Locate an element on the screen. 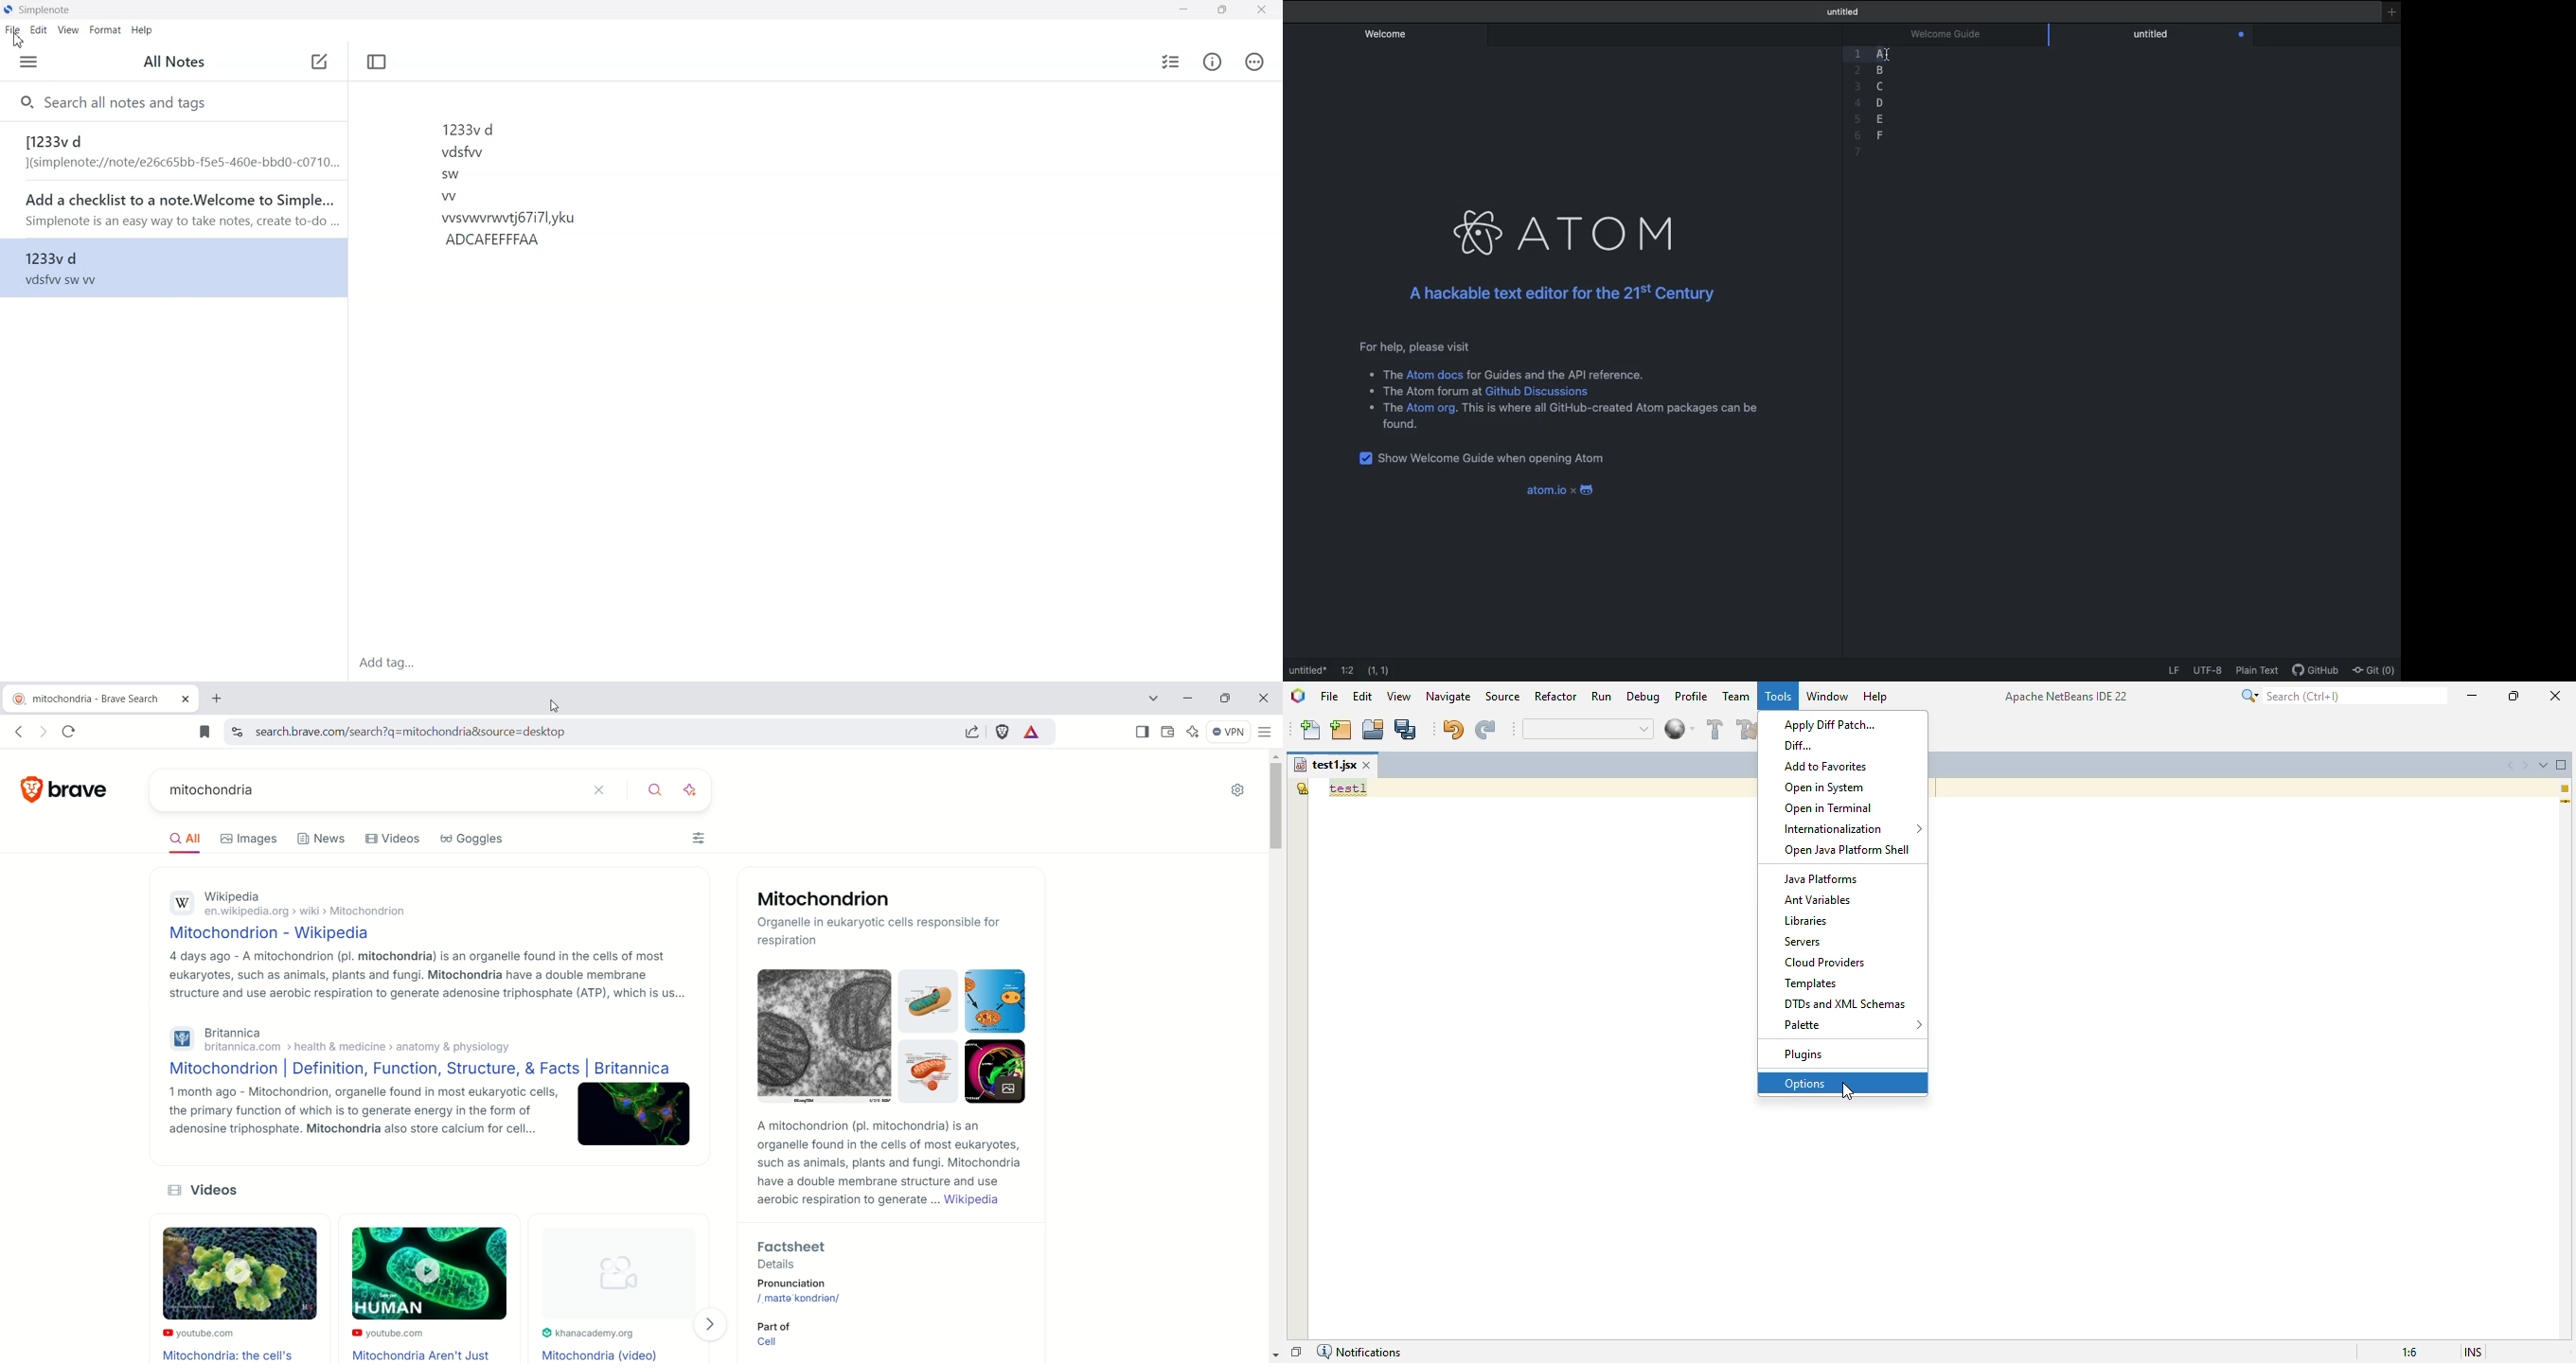  bookmark is located at coordinates (206, 732).